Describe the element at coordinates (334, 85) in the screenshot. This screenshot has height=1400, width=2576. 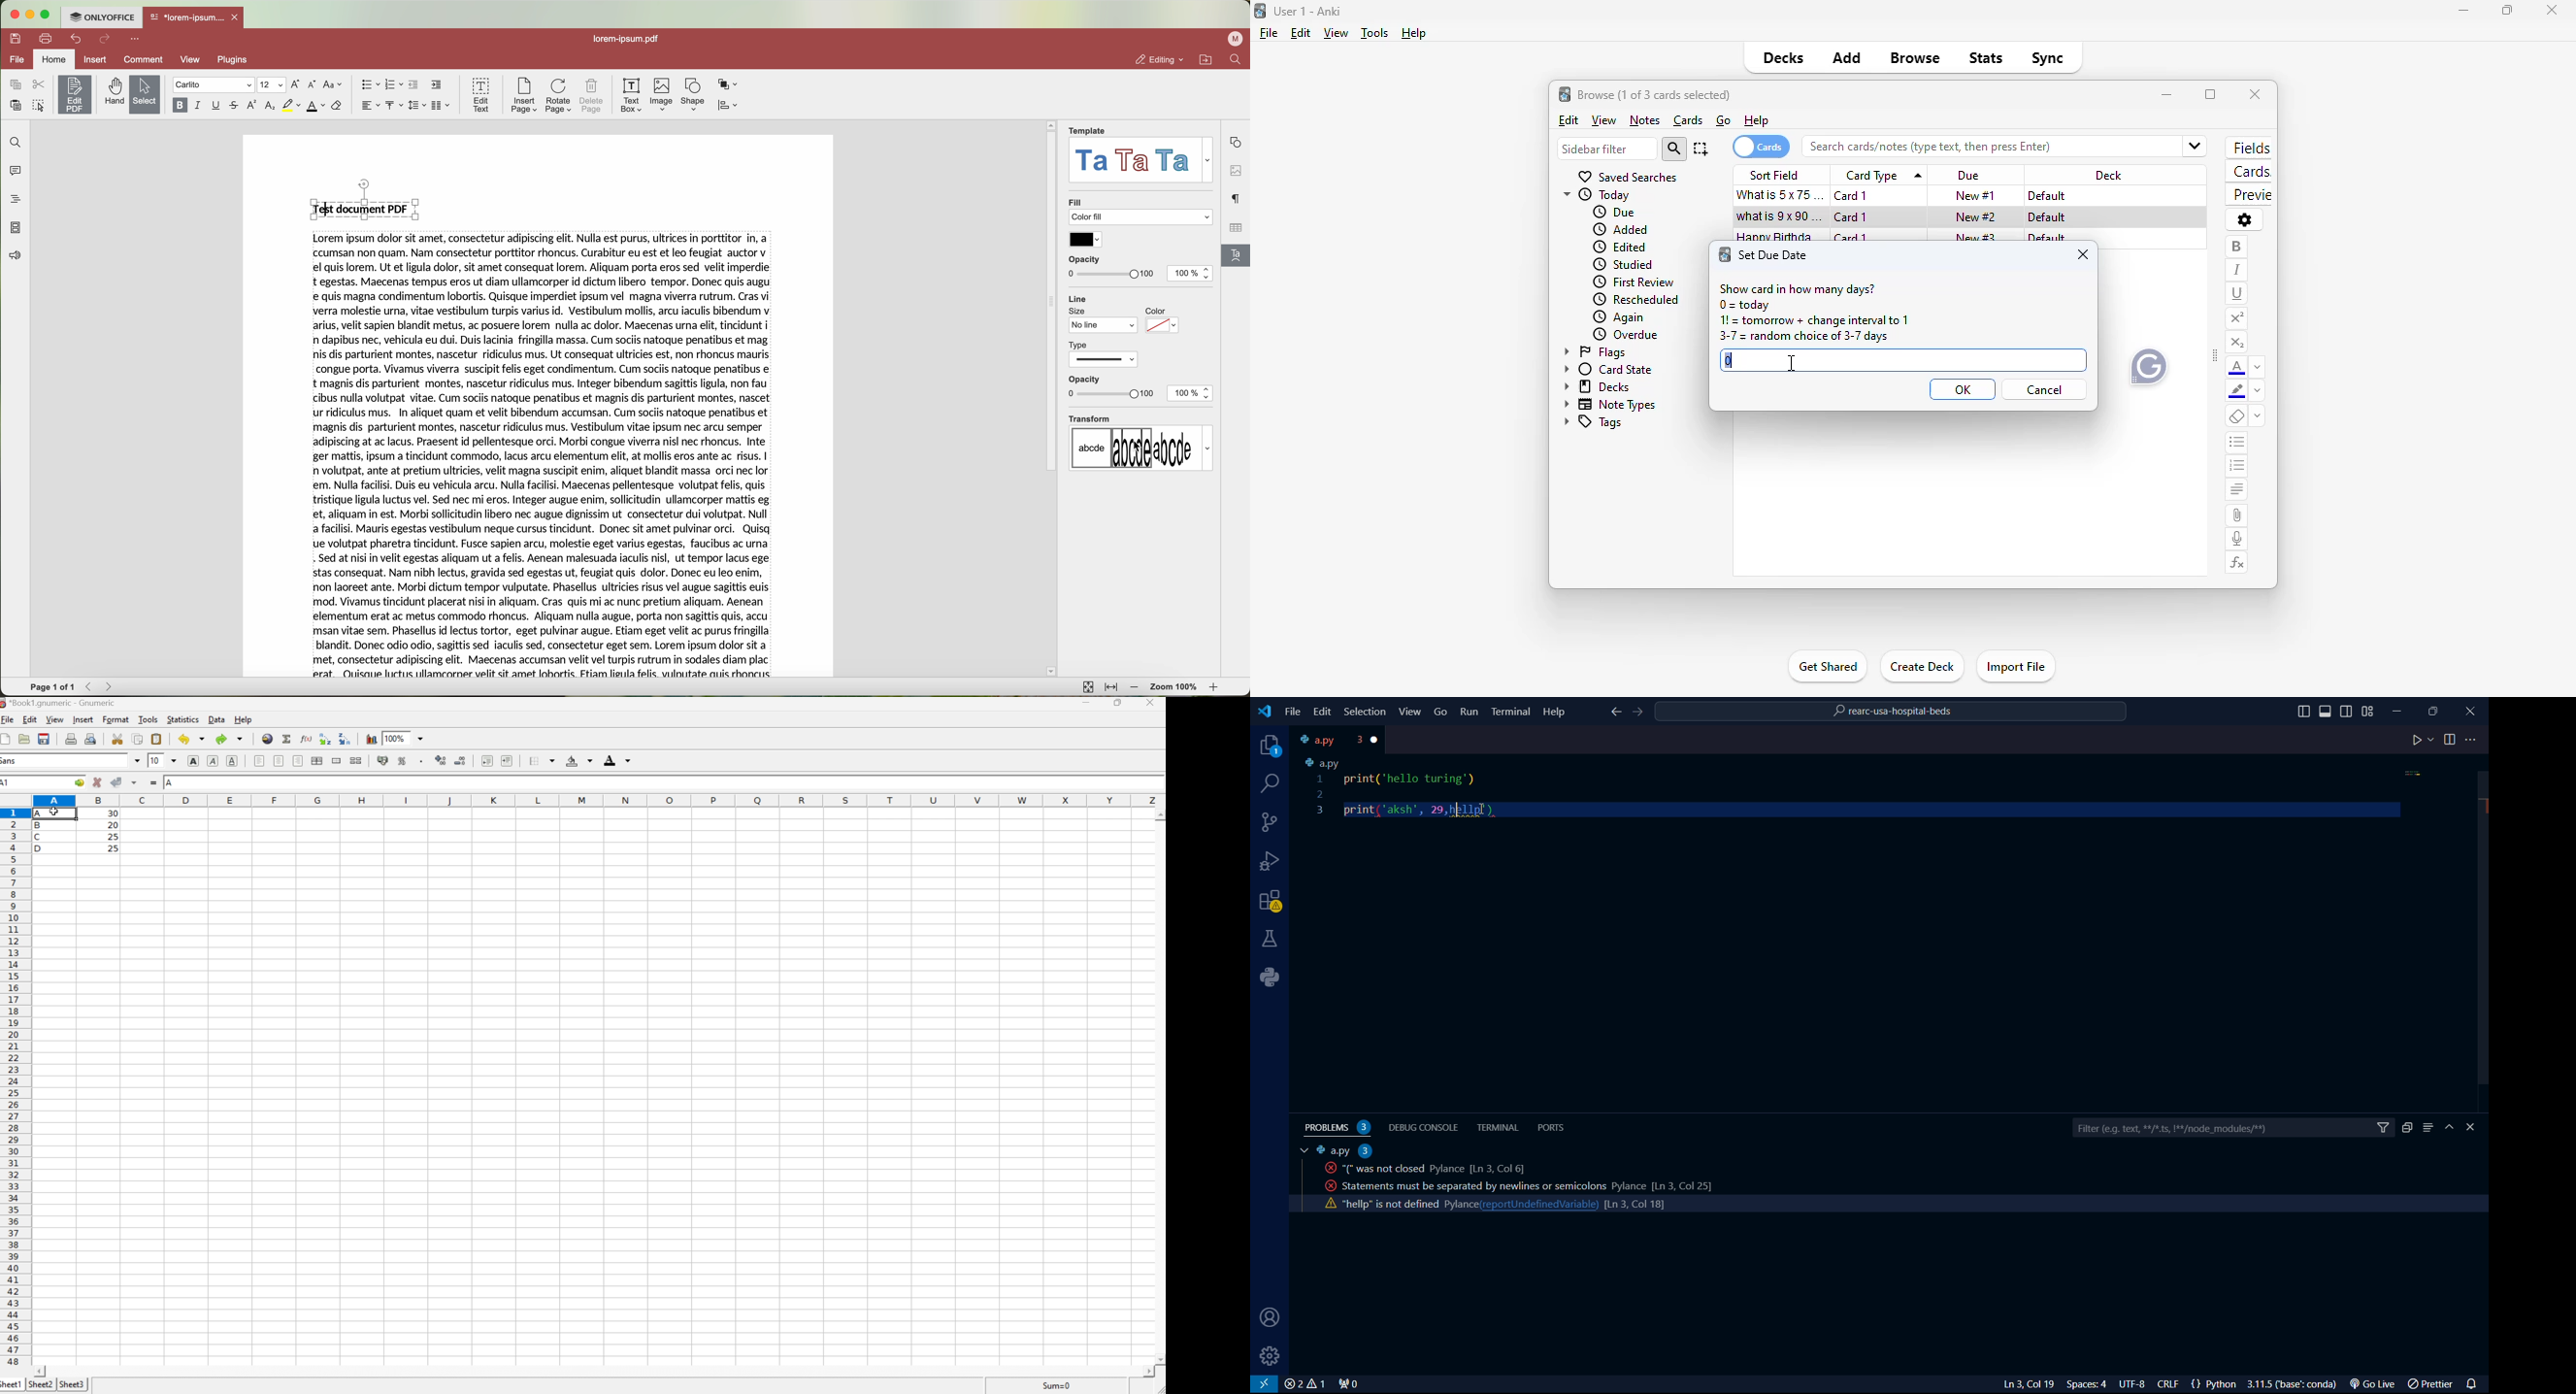
I see `change case` at that location.